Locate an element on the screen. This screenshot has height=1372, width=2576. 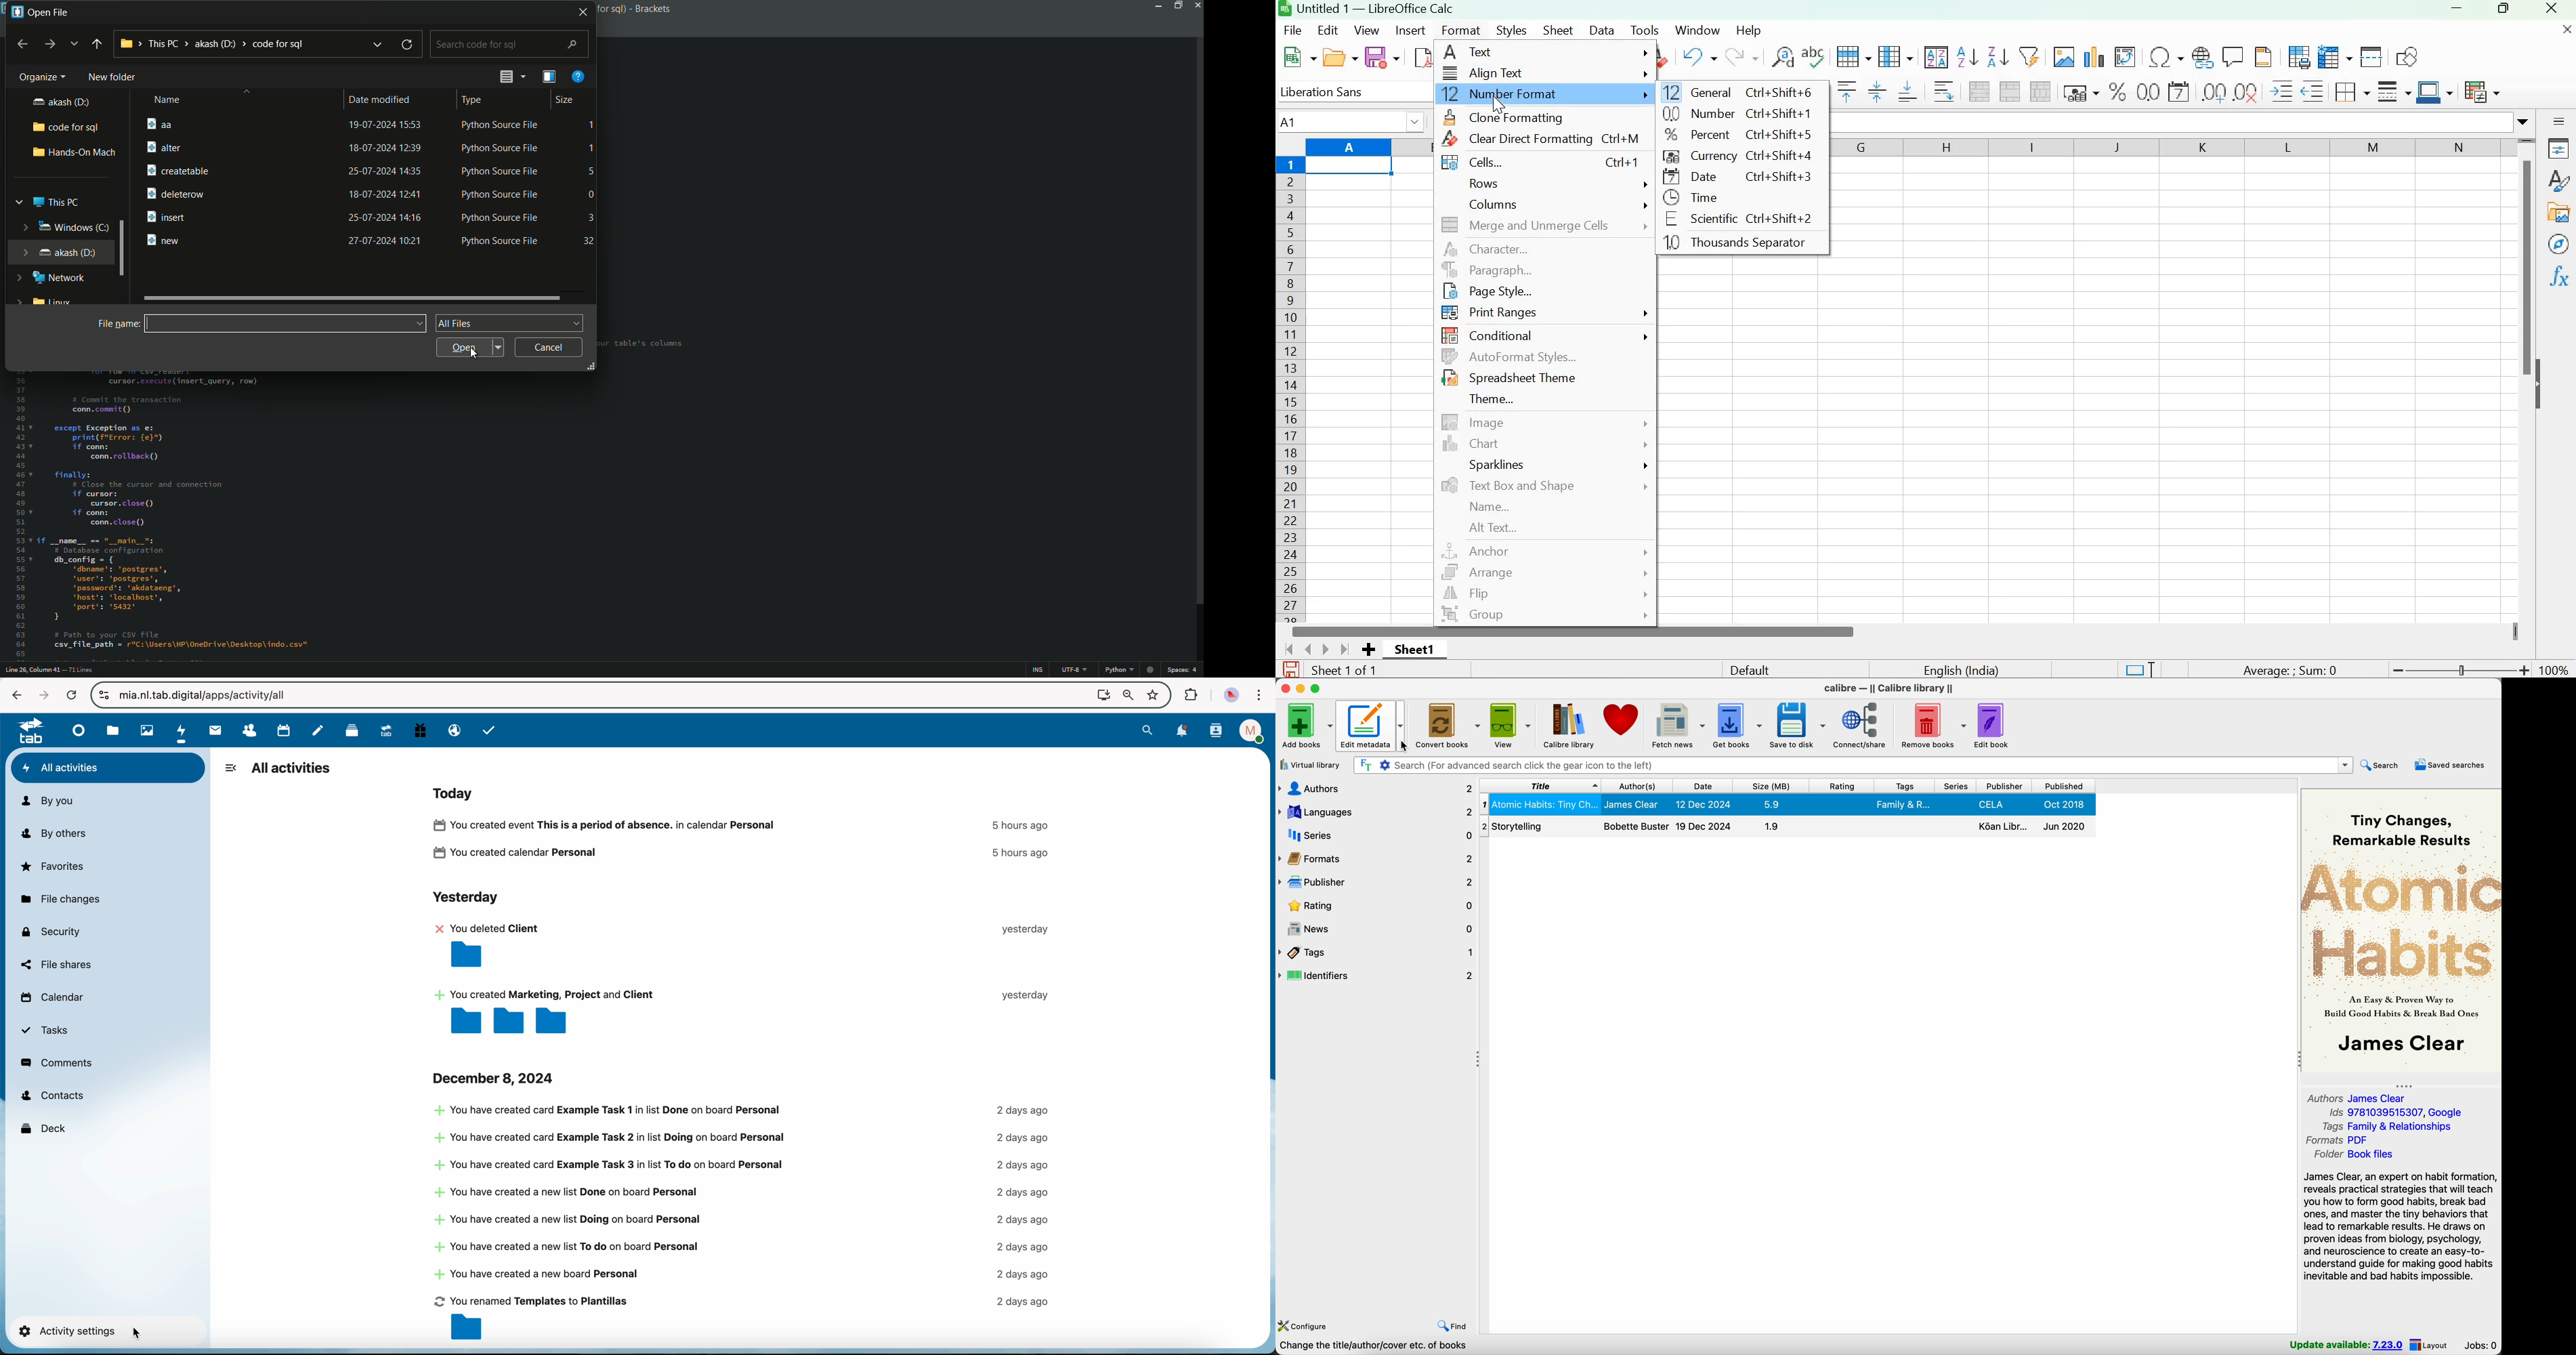
free trial is located at coordinates (419, 730).